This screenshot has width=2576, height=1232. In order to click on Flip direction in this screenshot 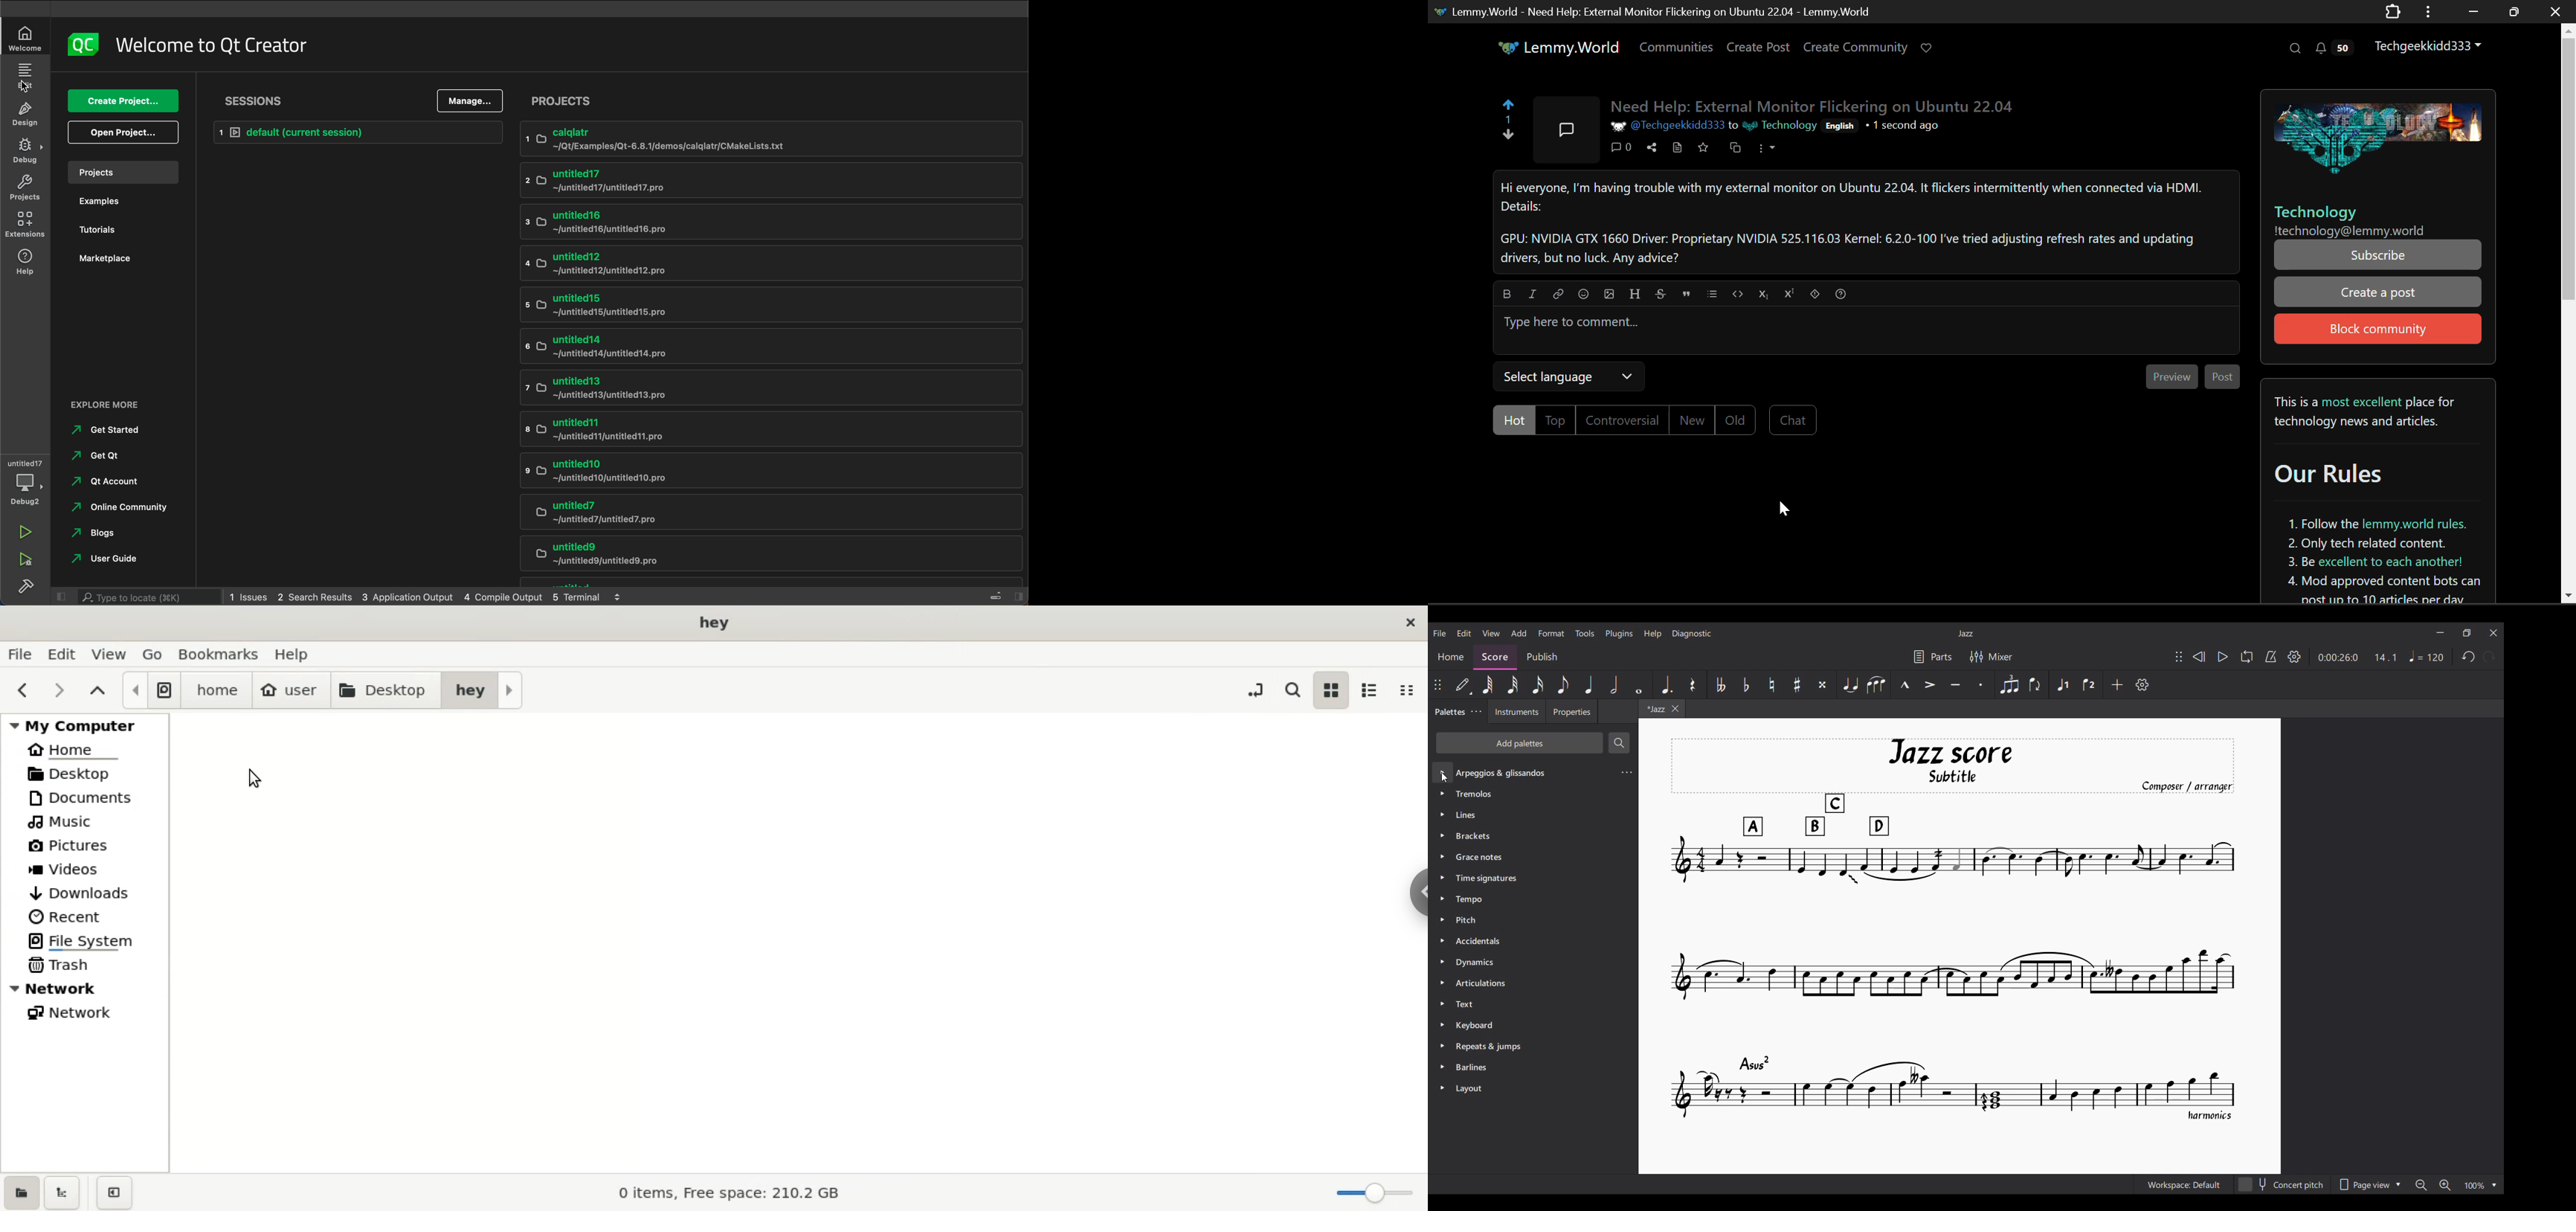, I will do `click(2036, 685)`.